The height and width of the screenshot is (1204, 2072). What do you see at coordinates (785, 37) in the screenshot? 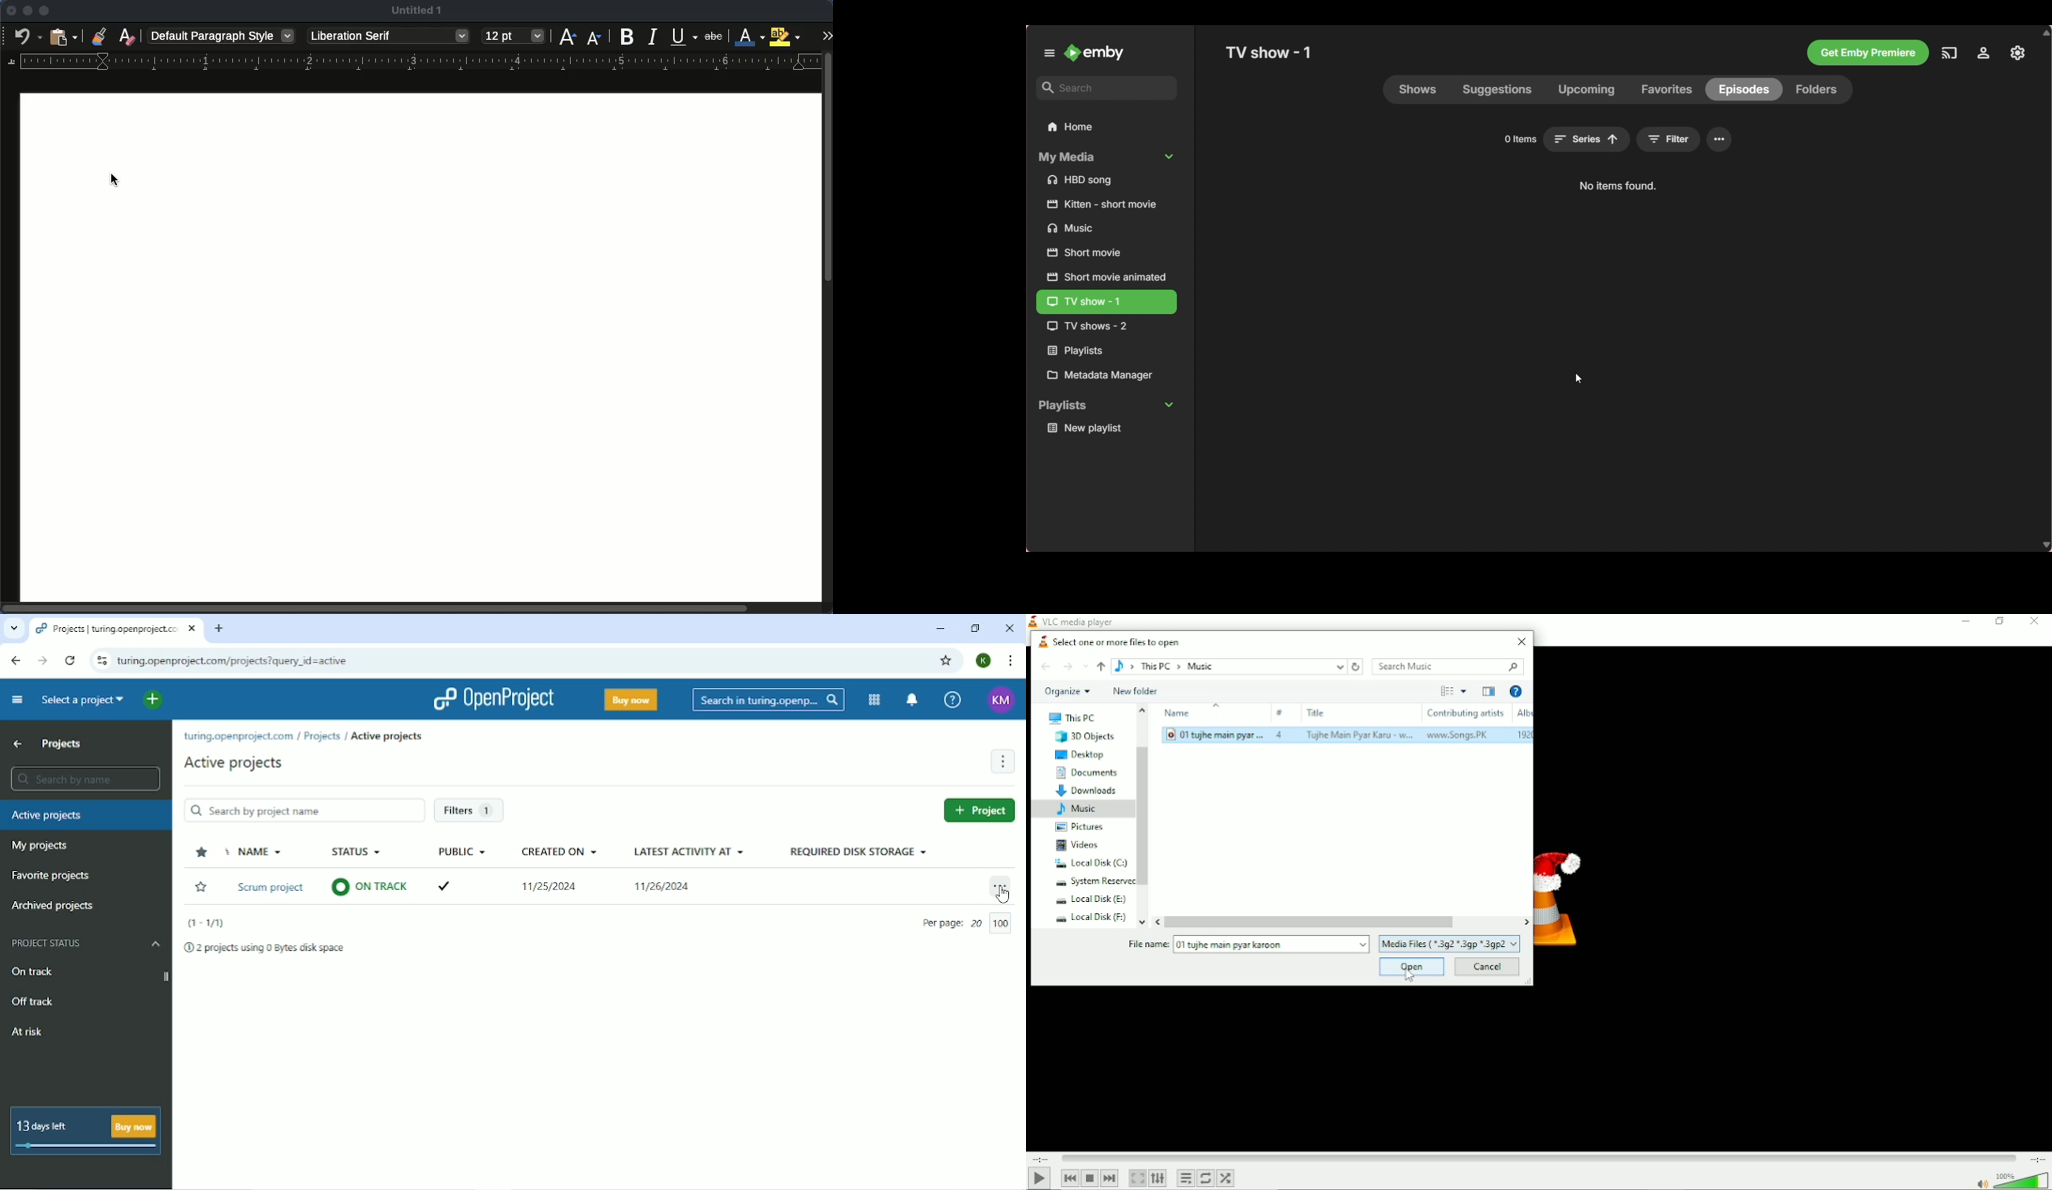
I see `highlight` at bounding box center [785, 37].